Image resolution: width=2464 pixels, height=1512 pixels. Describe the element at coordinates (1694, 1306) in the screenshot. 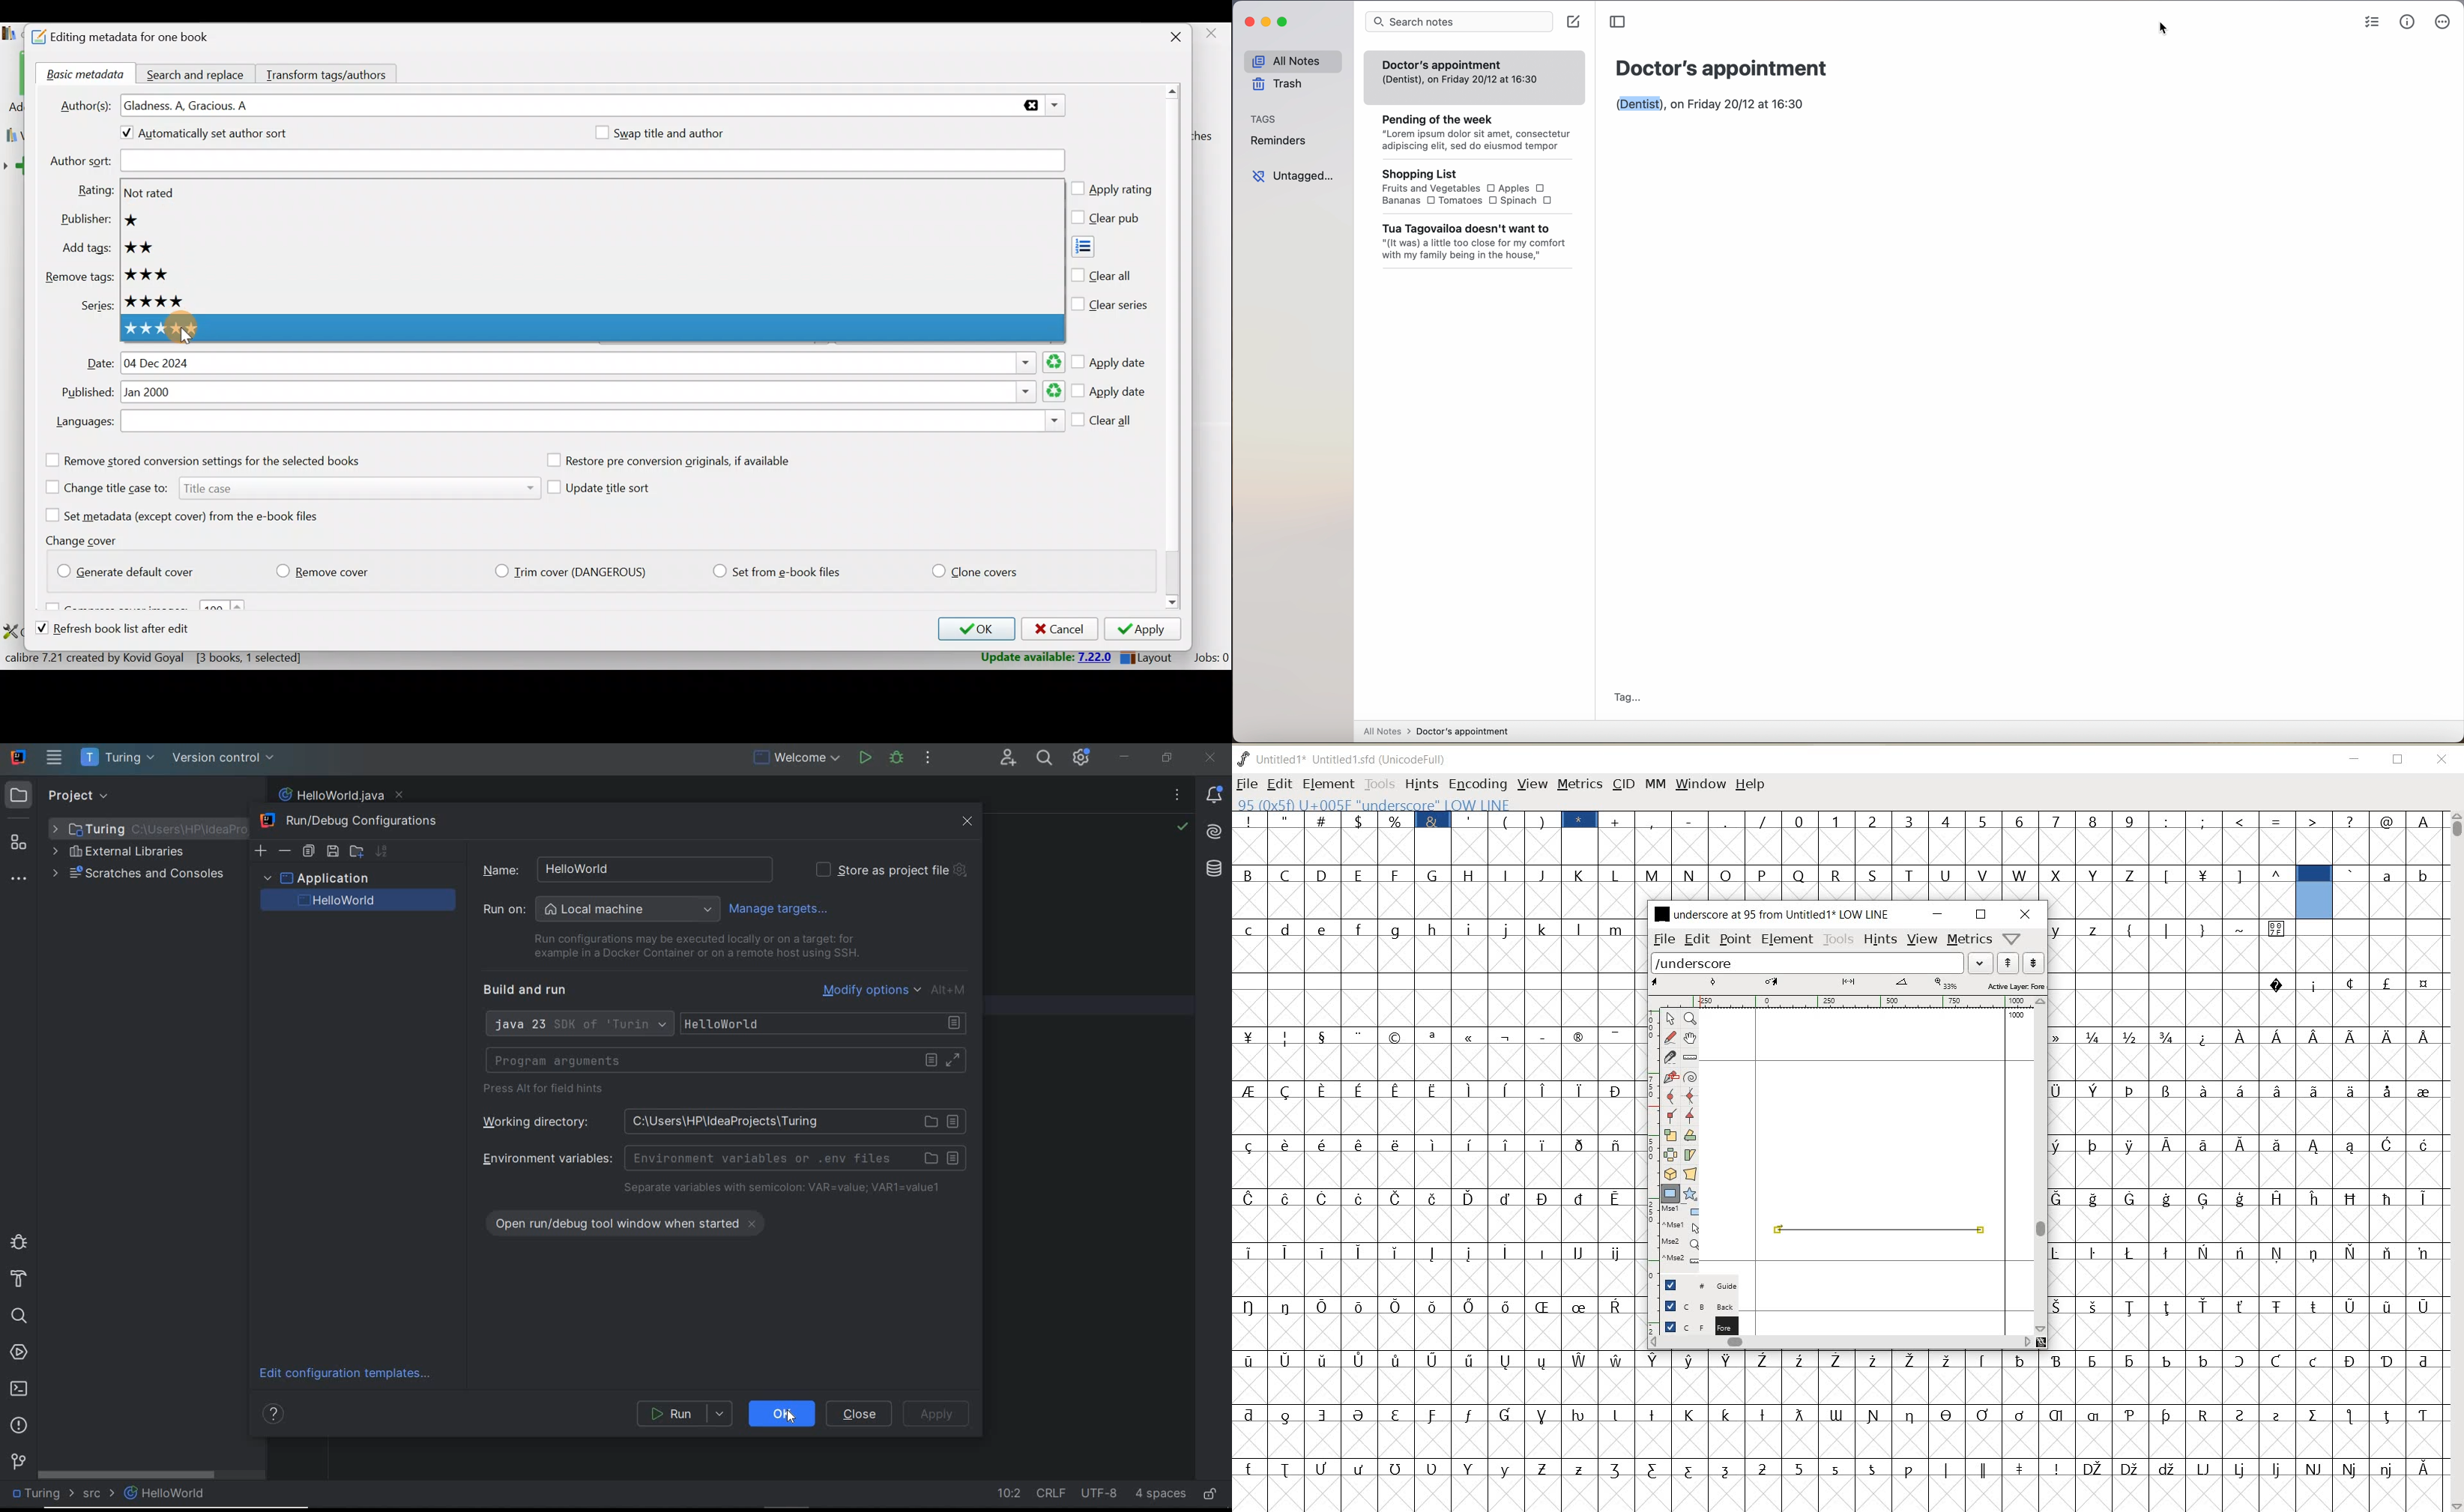

I see `BACKGROUND` at that location.